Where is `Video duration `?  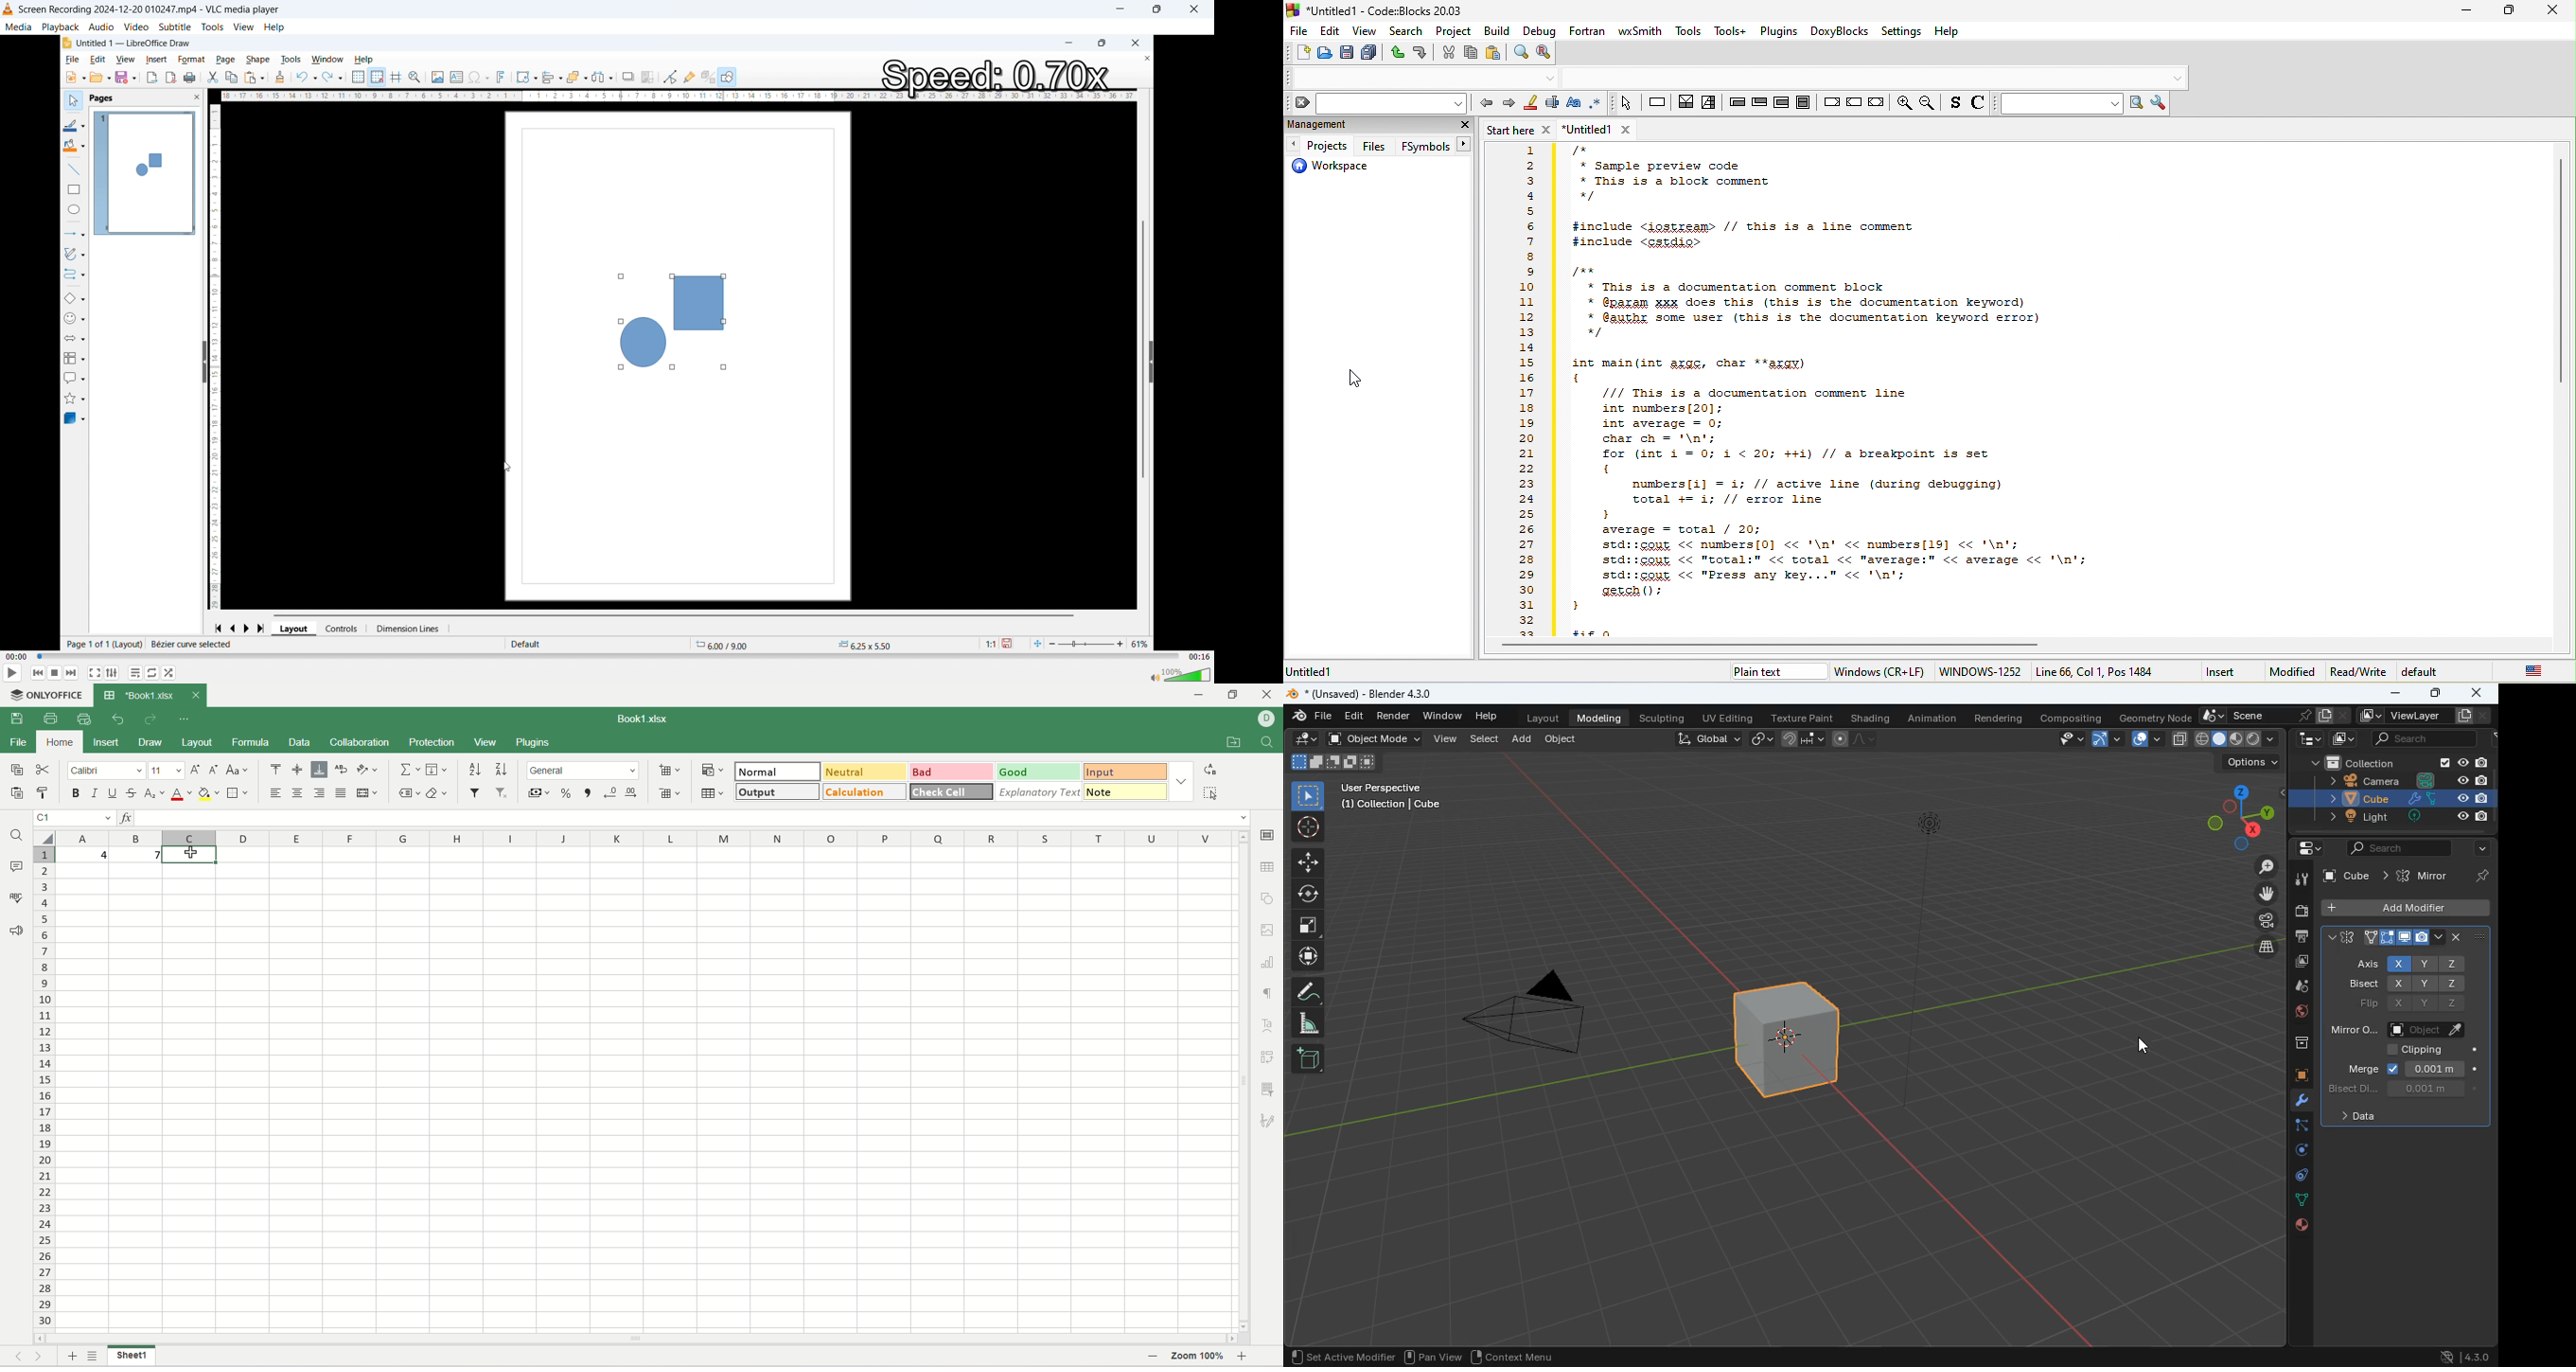
Video duration  is located at coordinates (1199, 657).